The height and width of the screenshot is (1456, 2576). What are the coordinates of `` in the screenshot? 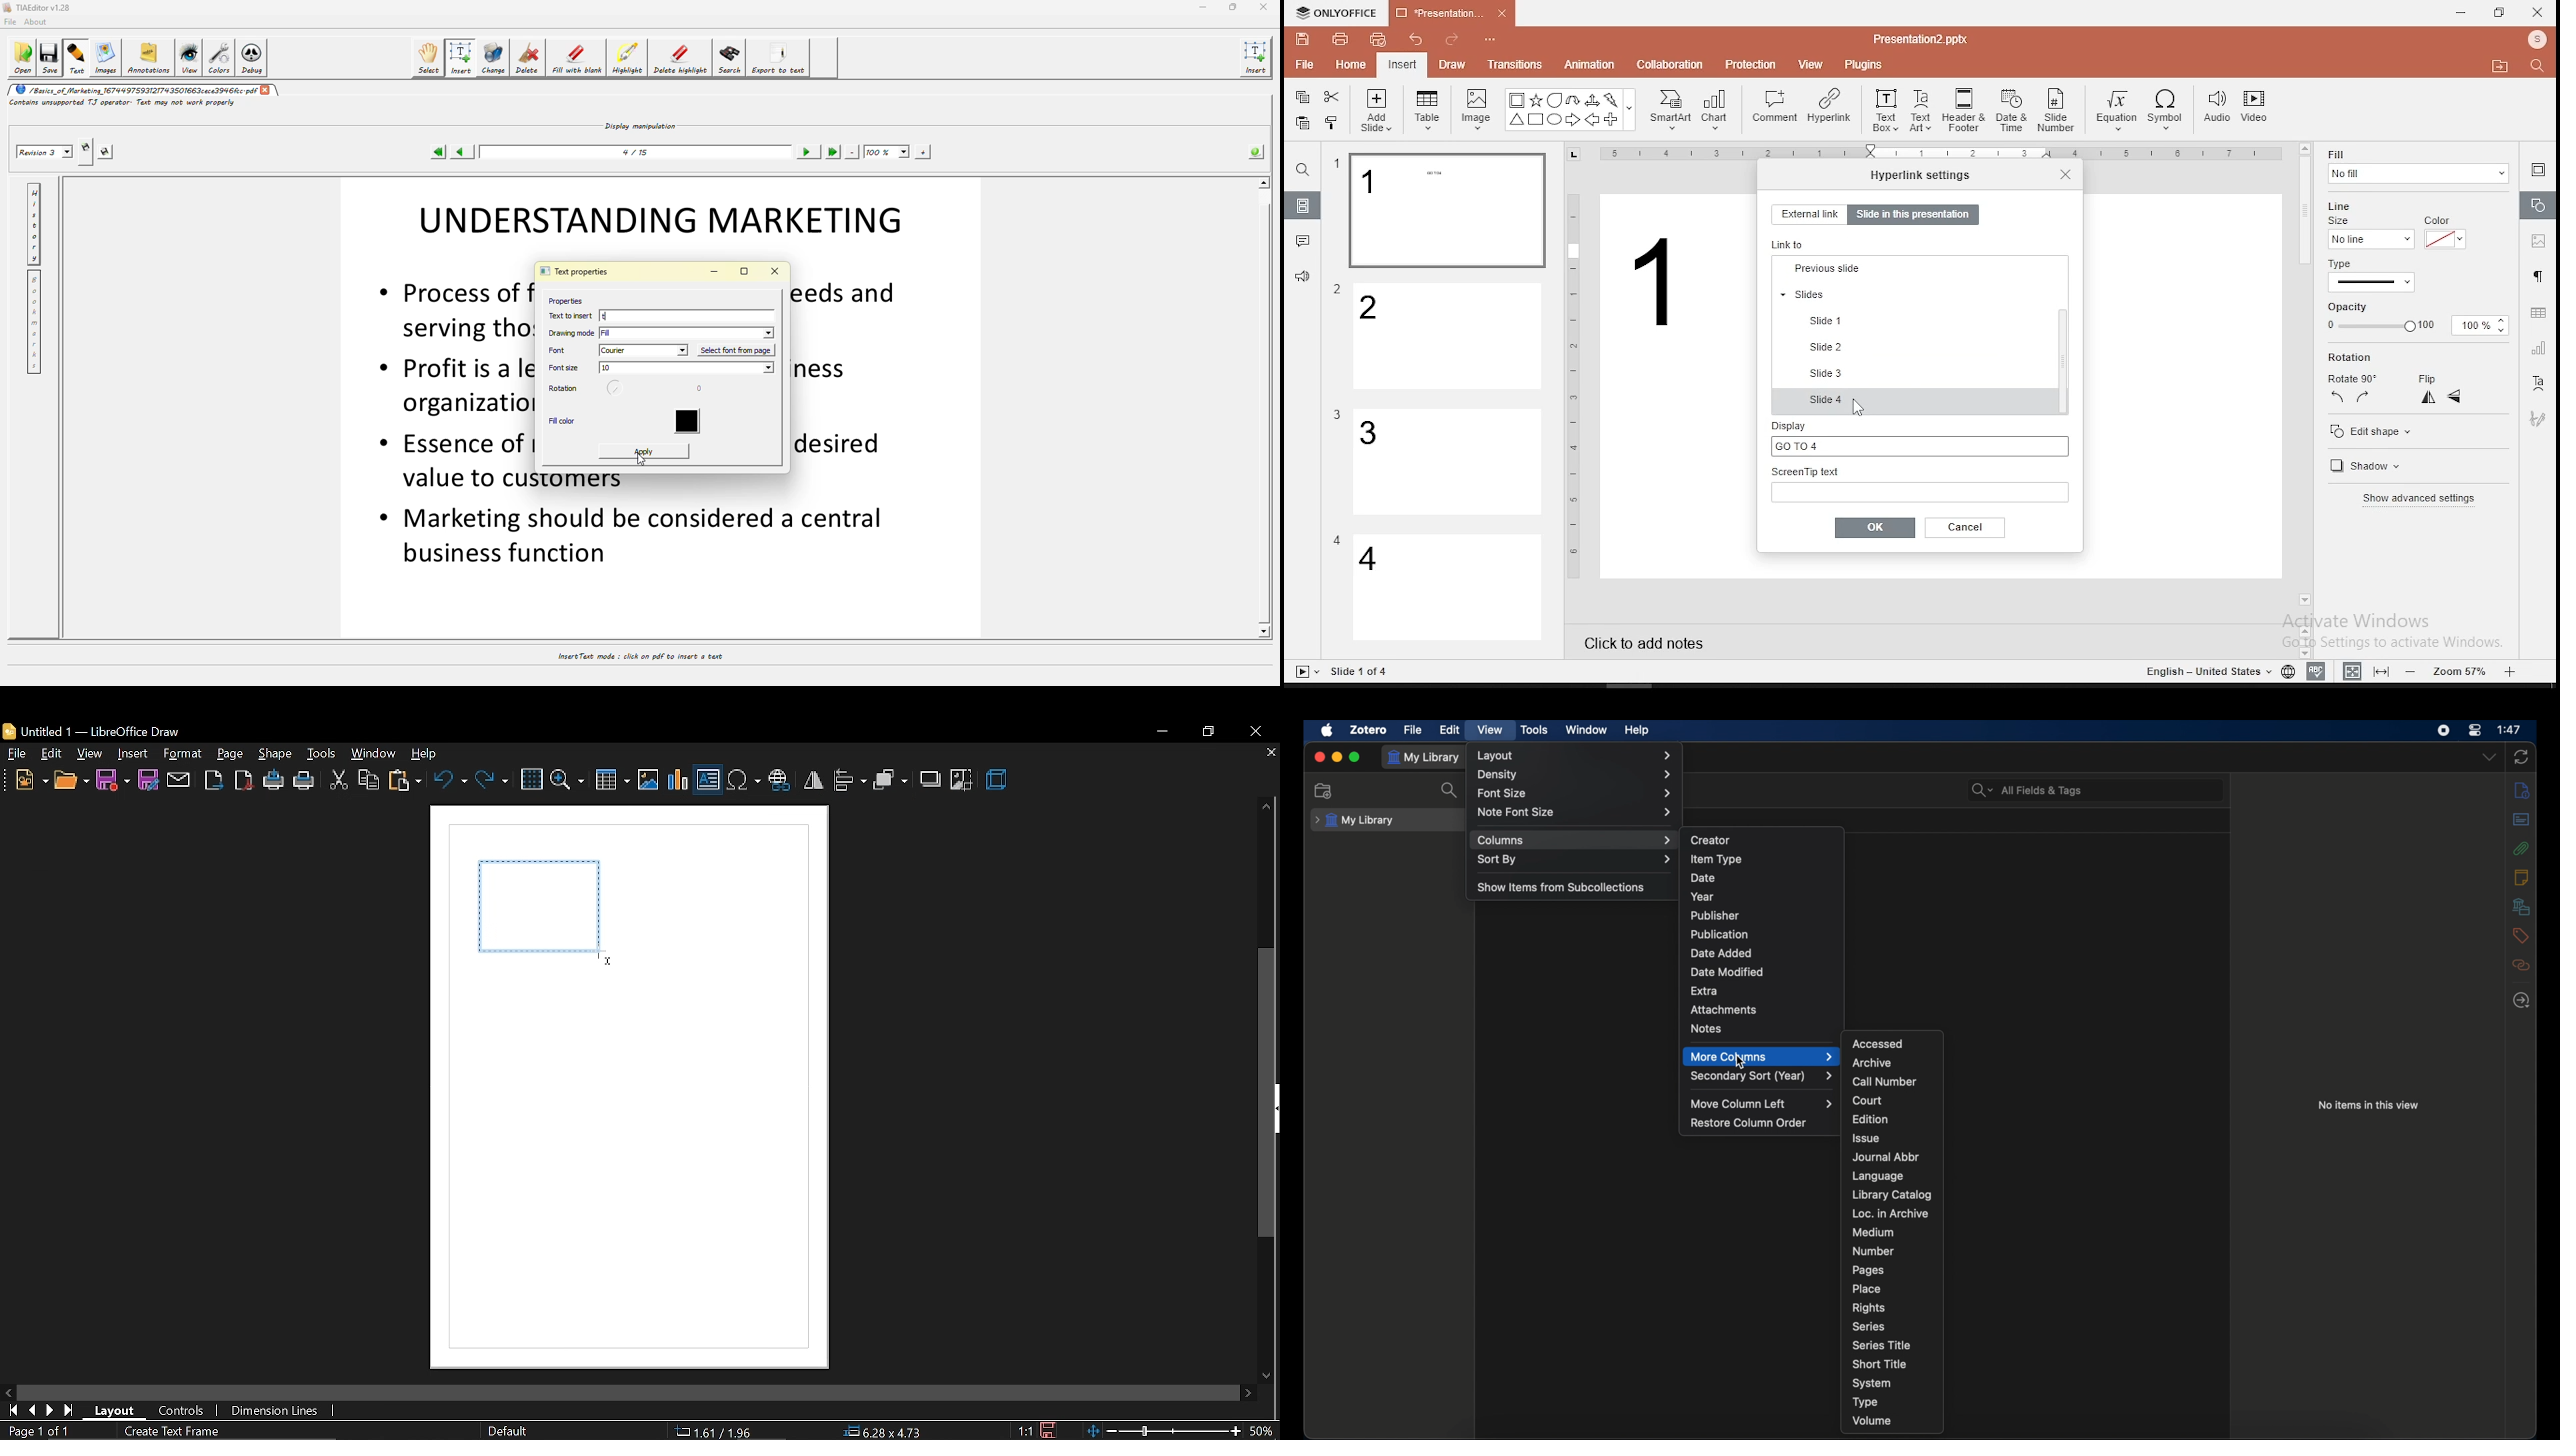 It's located at (1337, 164).